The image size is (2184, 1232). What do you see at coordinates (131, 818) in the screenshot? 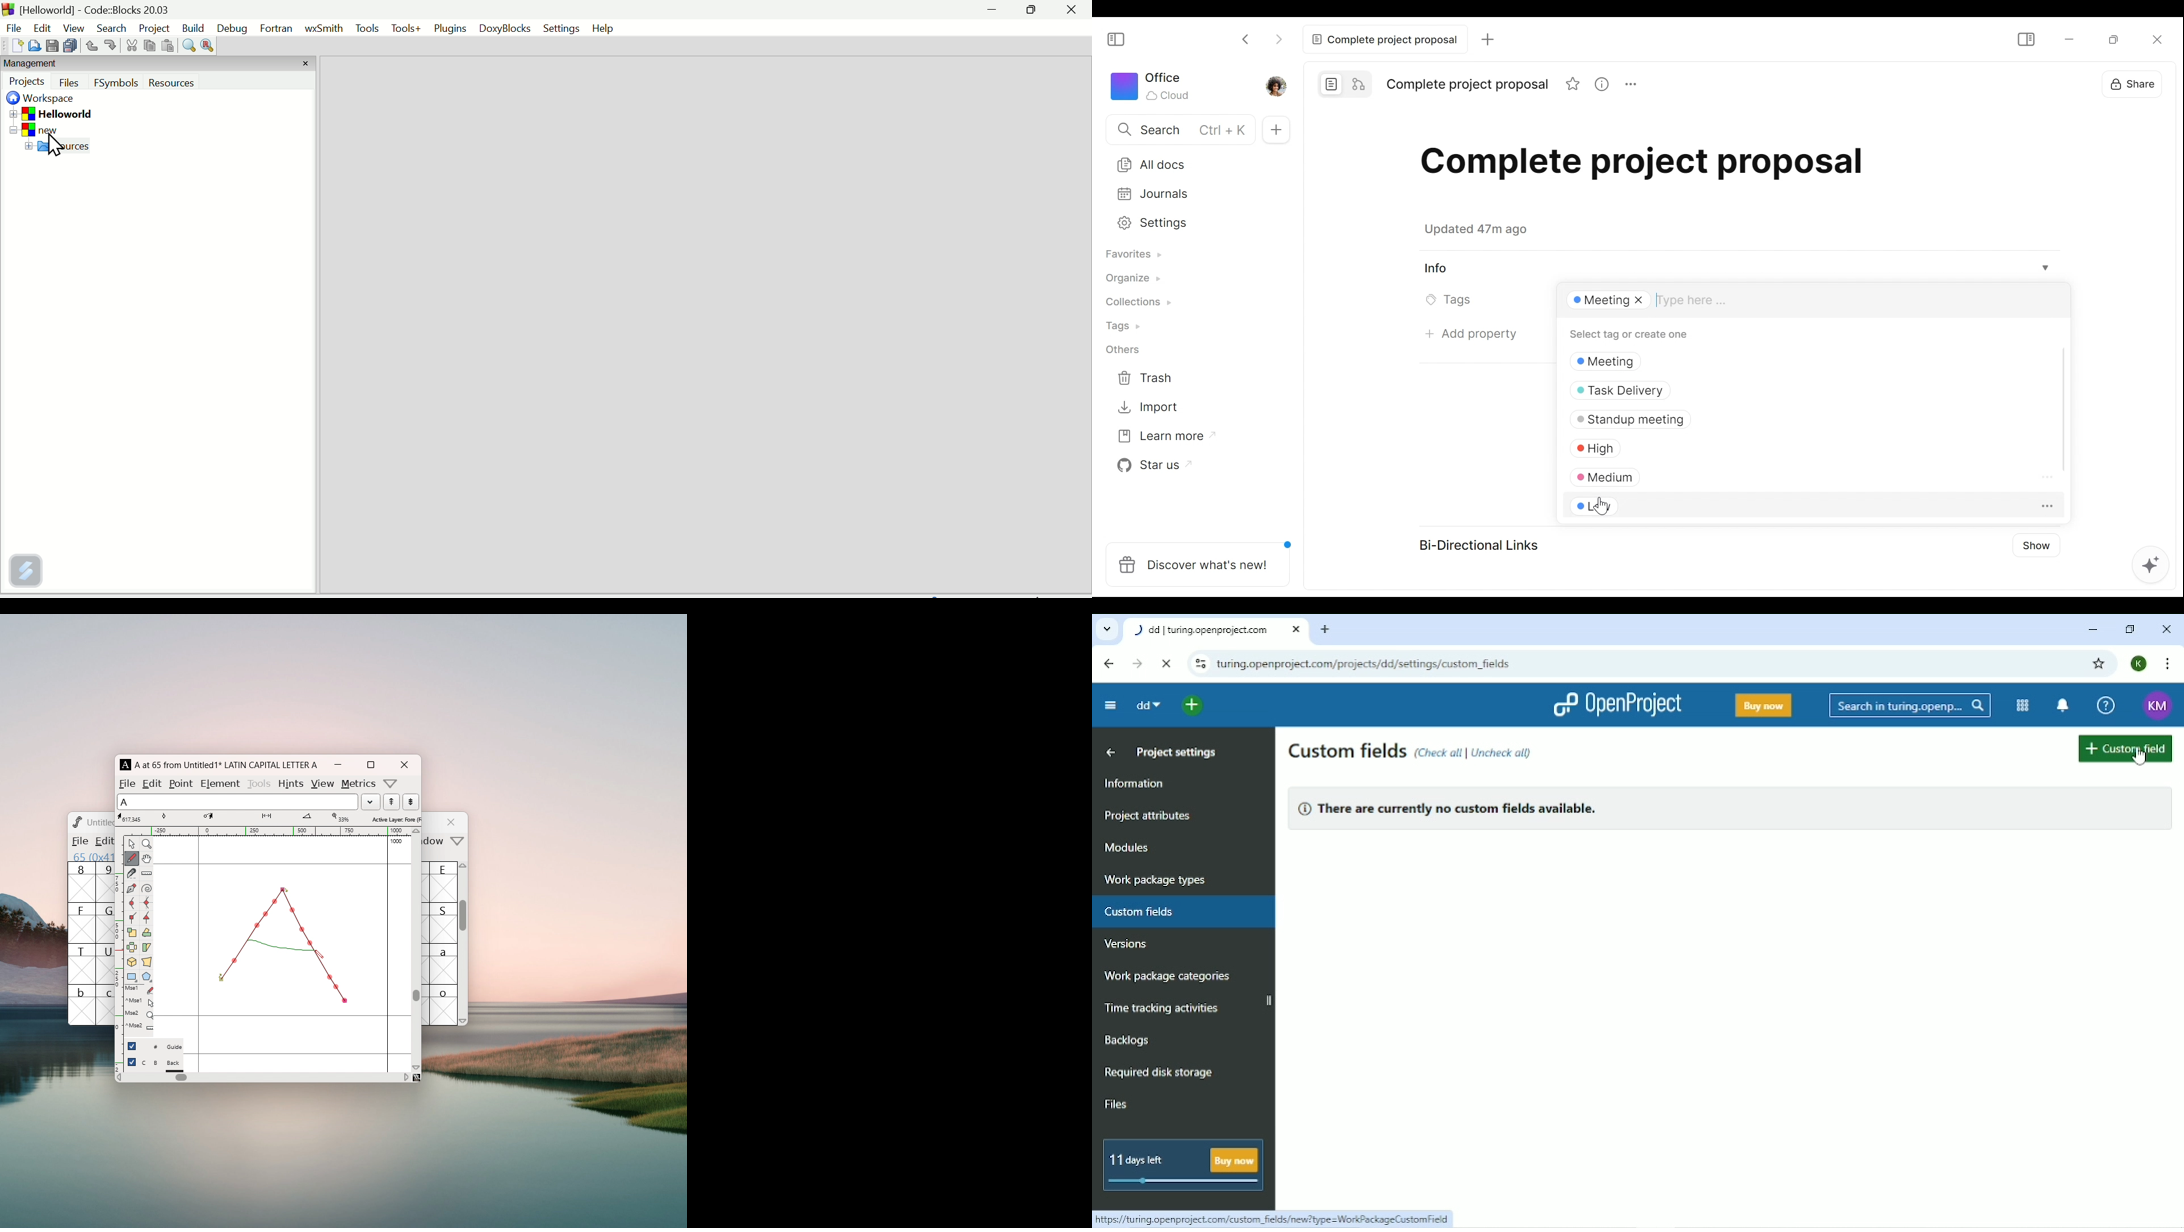
I see `cursor coordinates` at bounding box center [131, 818].